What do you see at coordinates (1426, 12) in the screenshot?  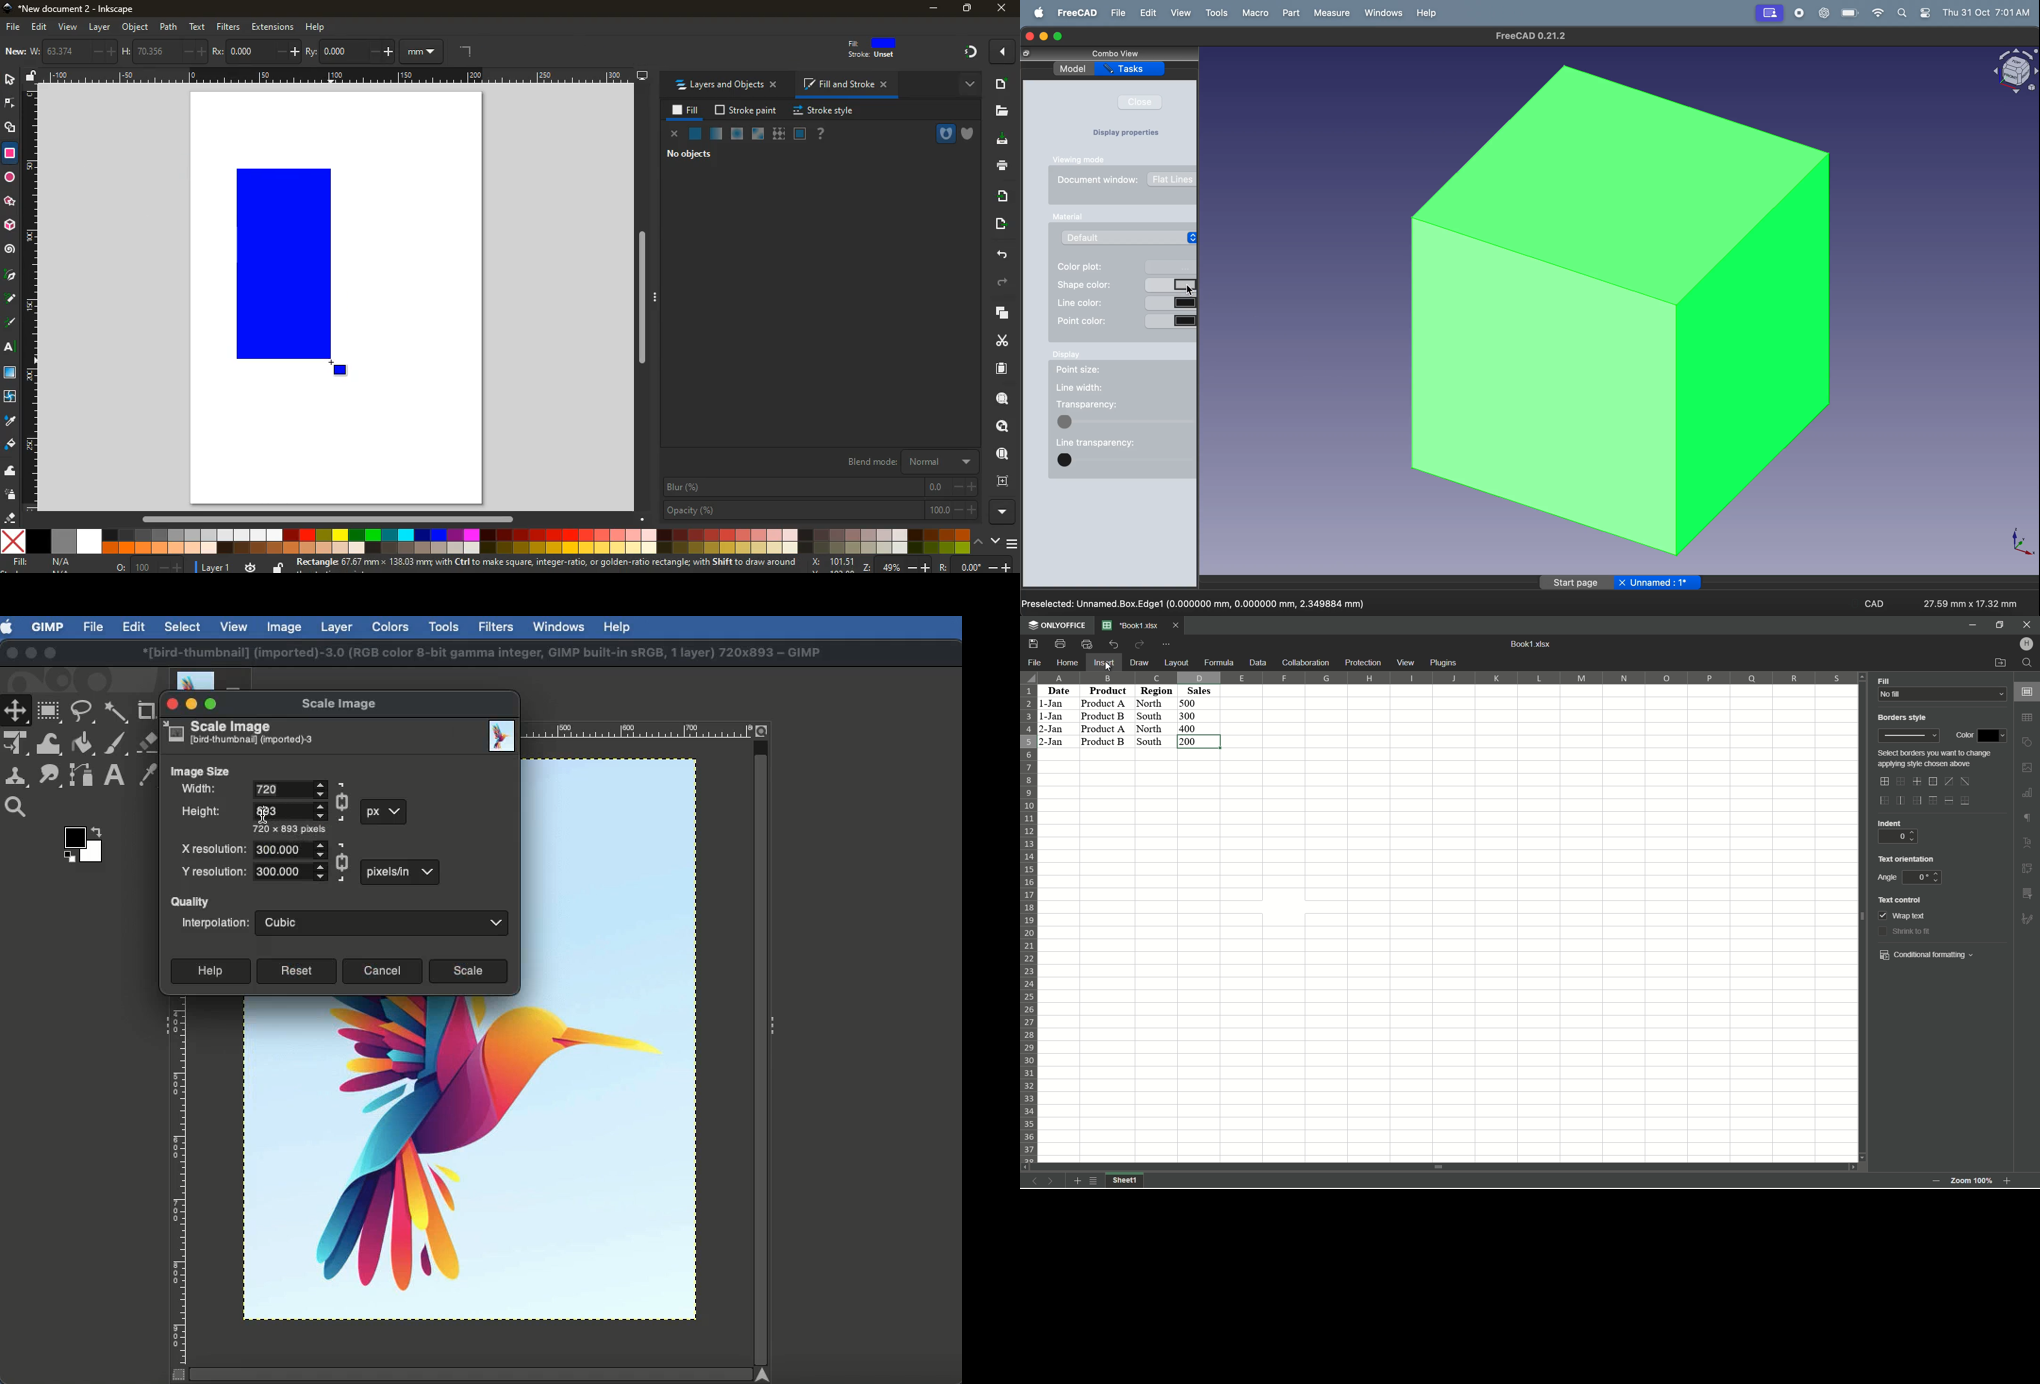 I see `help` at bounding box center [1426, 12].